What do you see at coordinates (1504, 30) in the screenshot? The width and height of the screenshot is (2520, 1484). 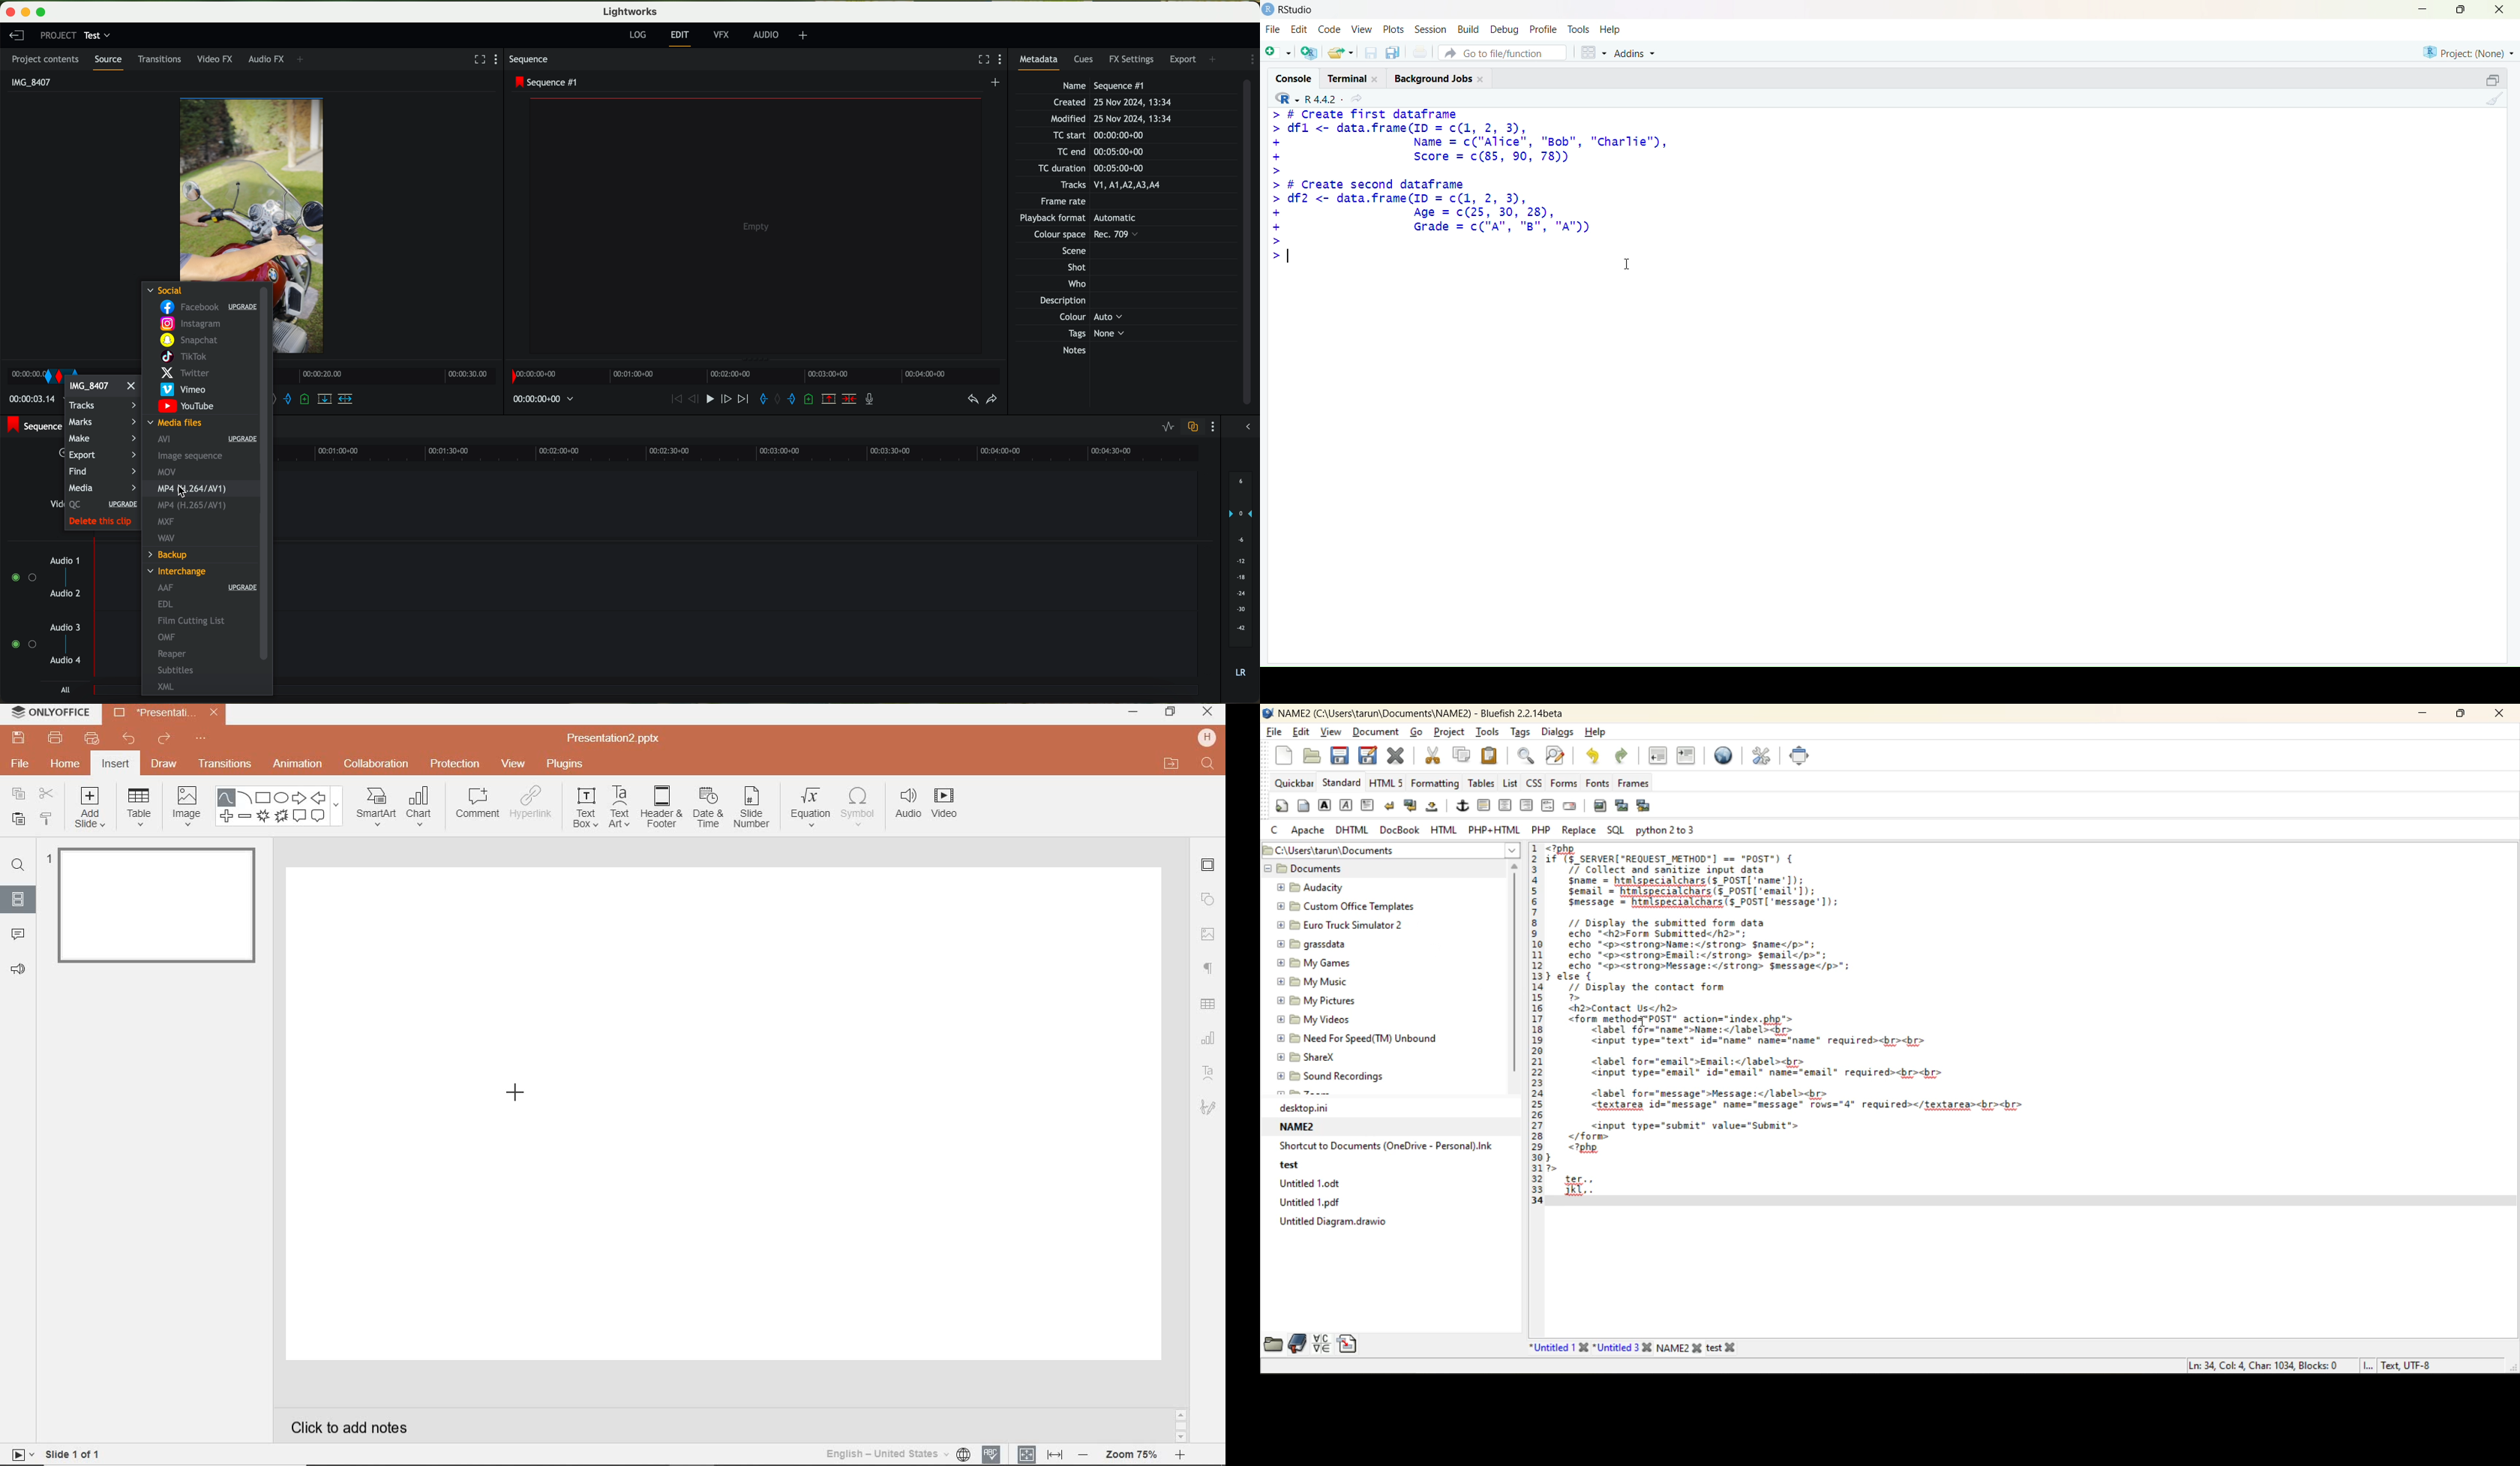 I see `Debug` at bounding box center [1504, 30].